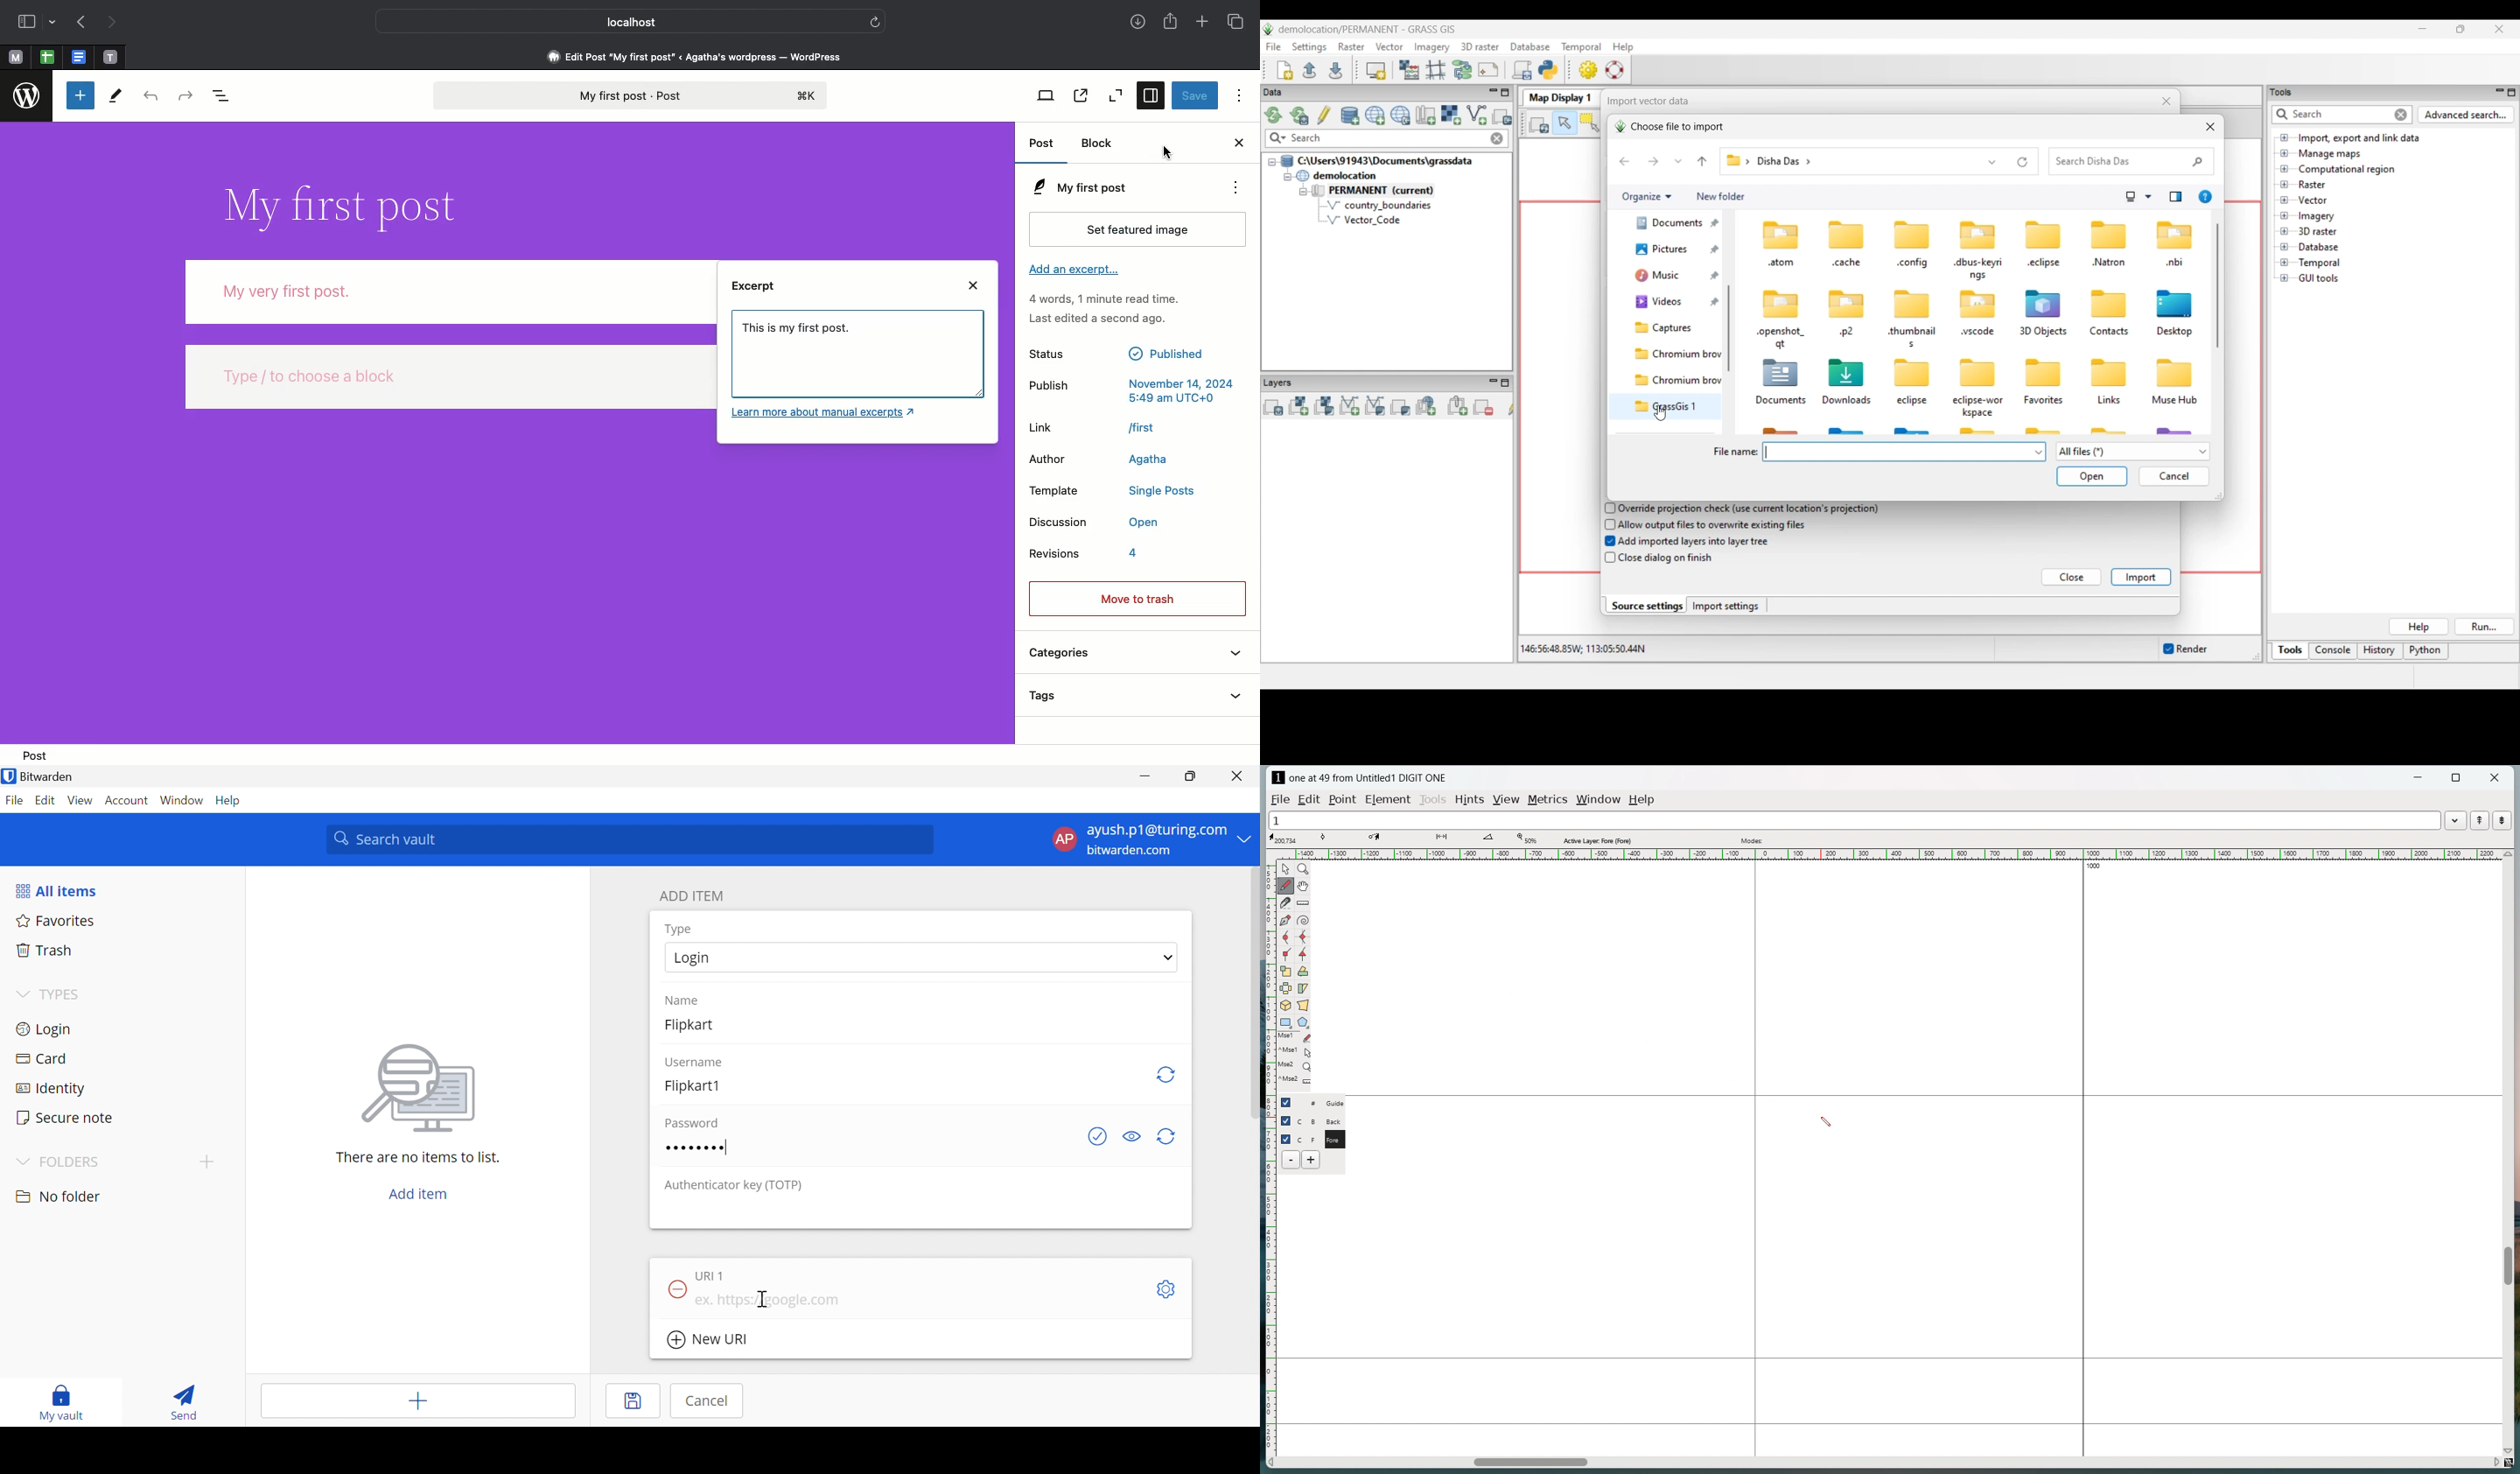  What do you see at coordinates (66, 1120) in the screenshot?
I see `Secure note` at bounding box center [66, 1120].